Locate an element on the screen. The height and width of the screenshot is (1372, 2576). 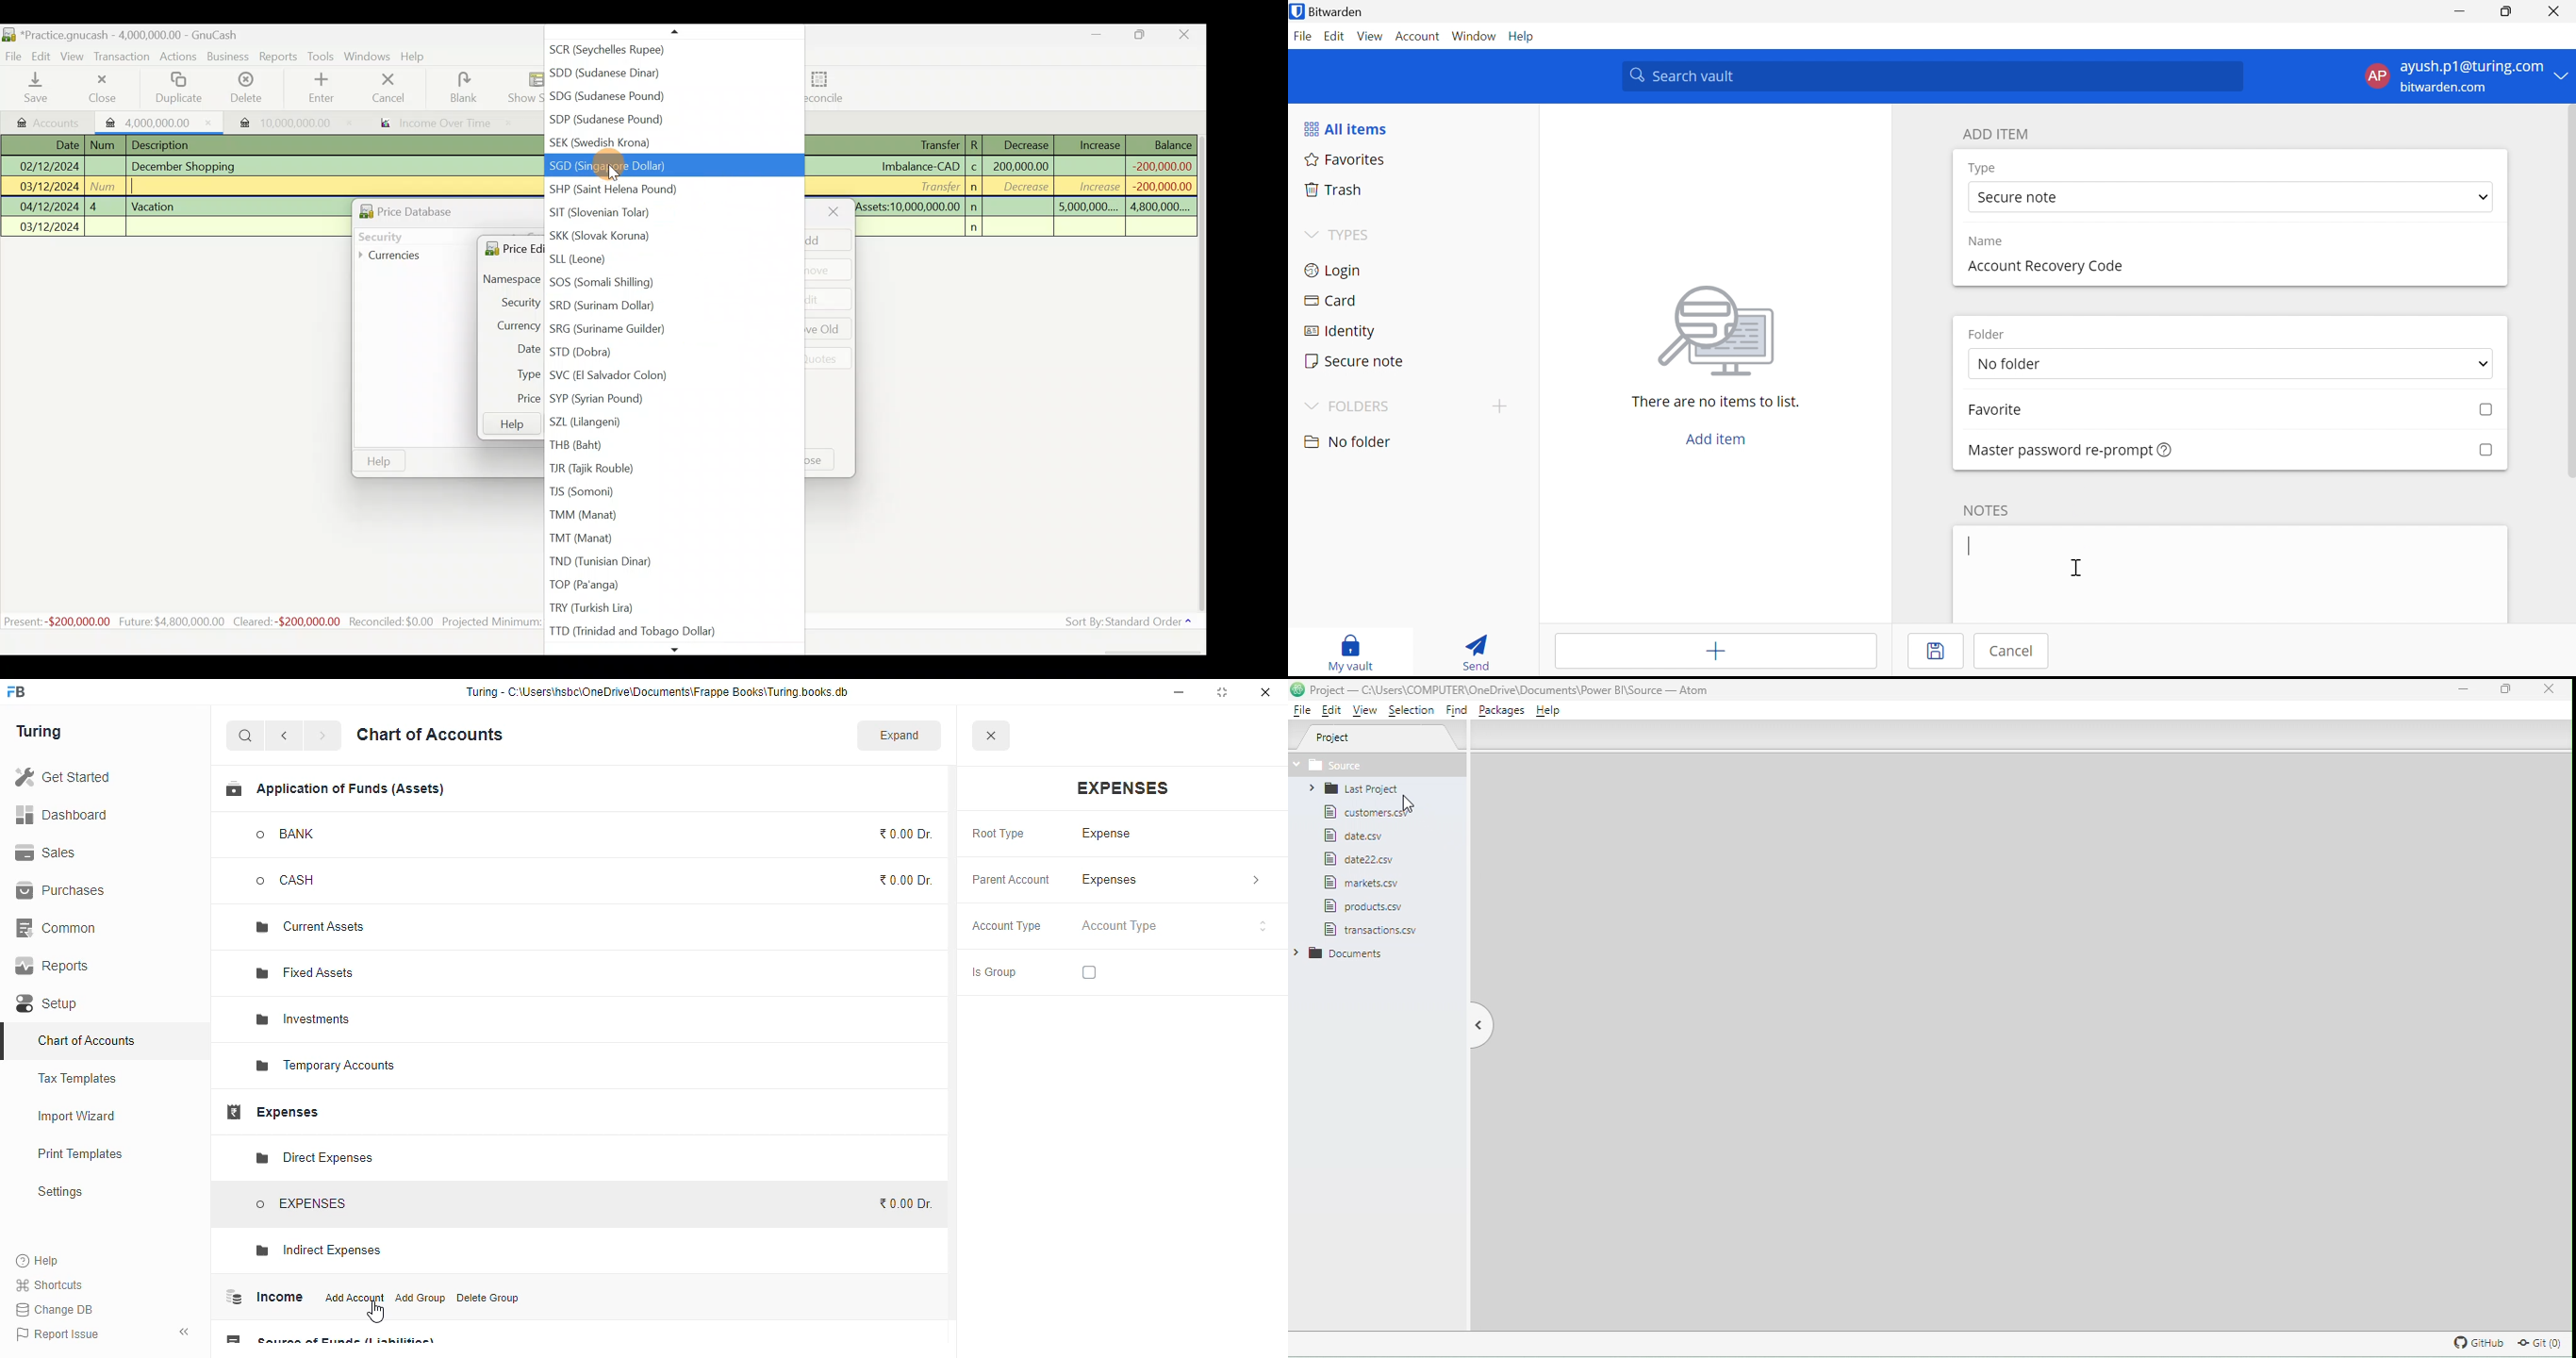
“Turing - C:\Users\hsbc\OneDrive\Documents\Frappe Books\Turing books.db is located at coordinates (656, 691).